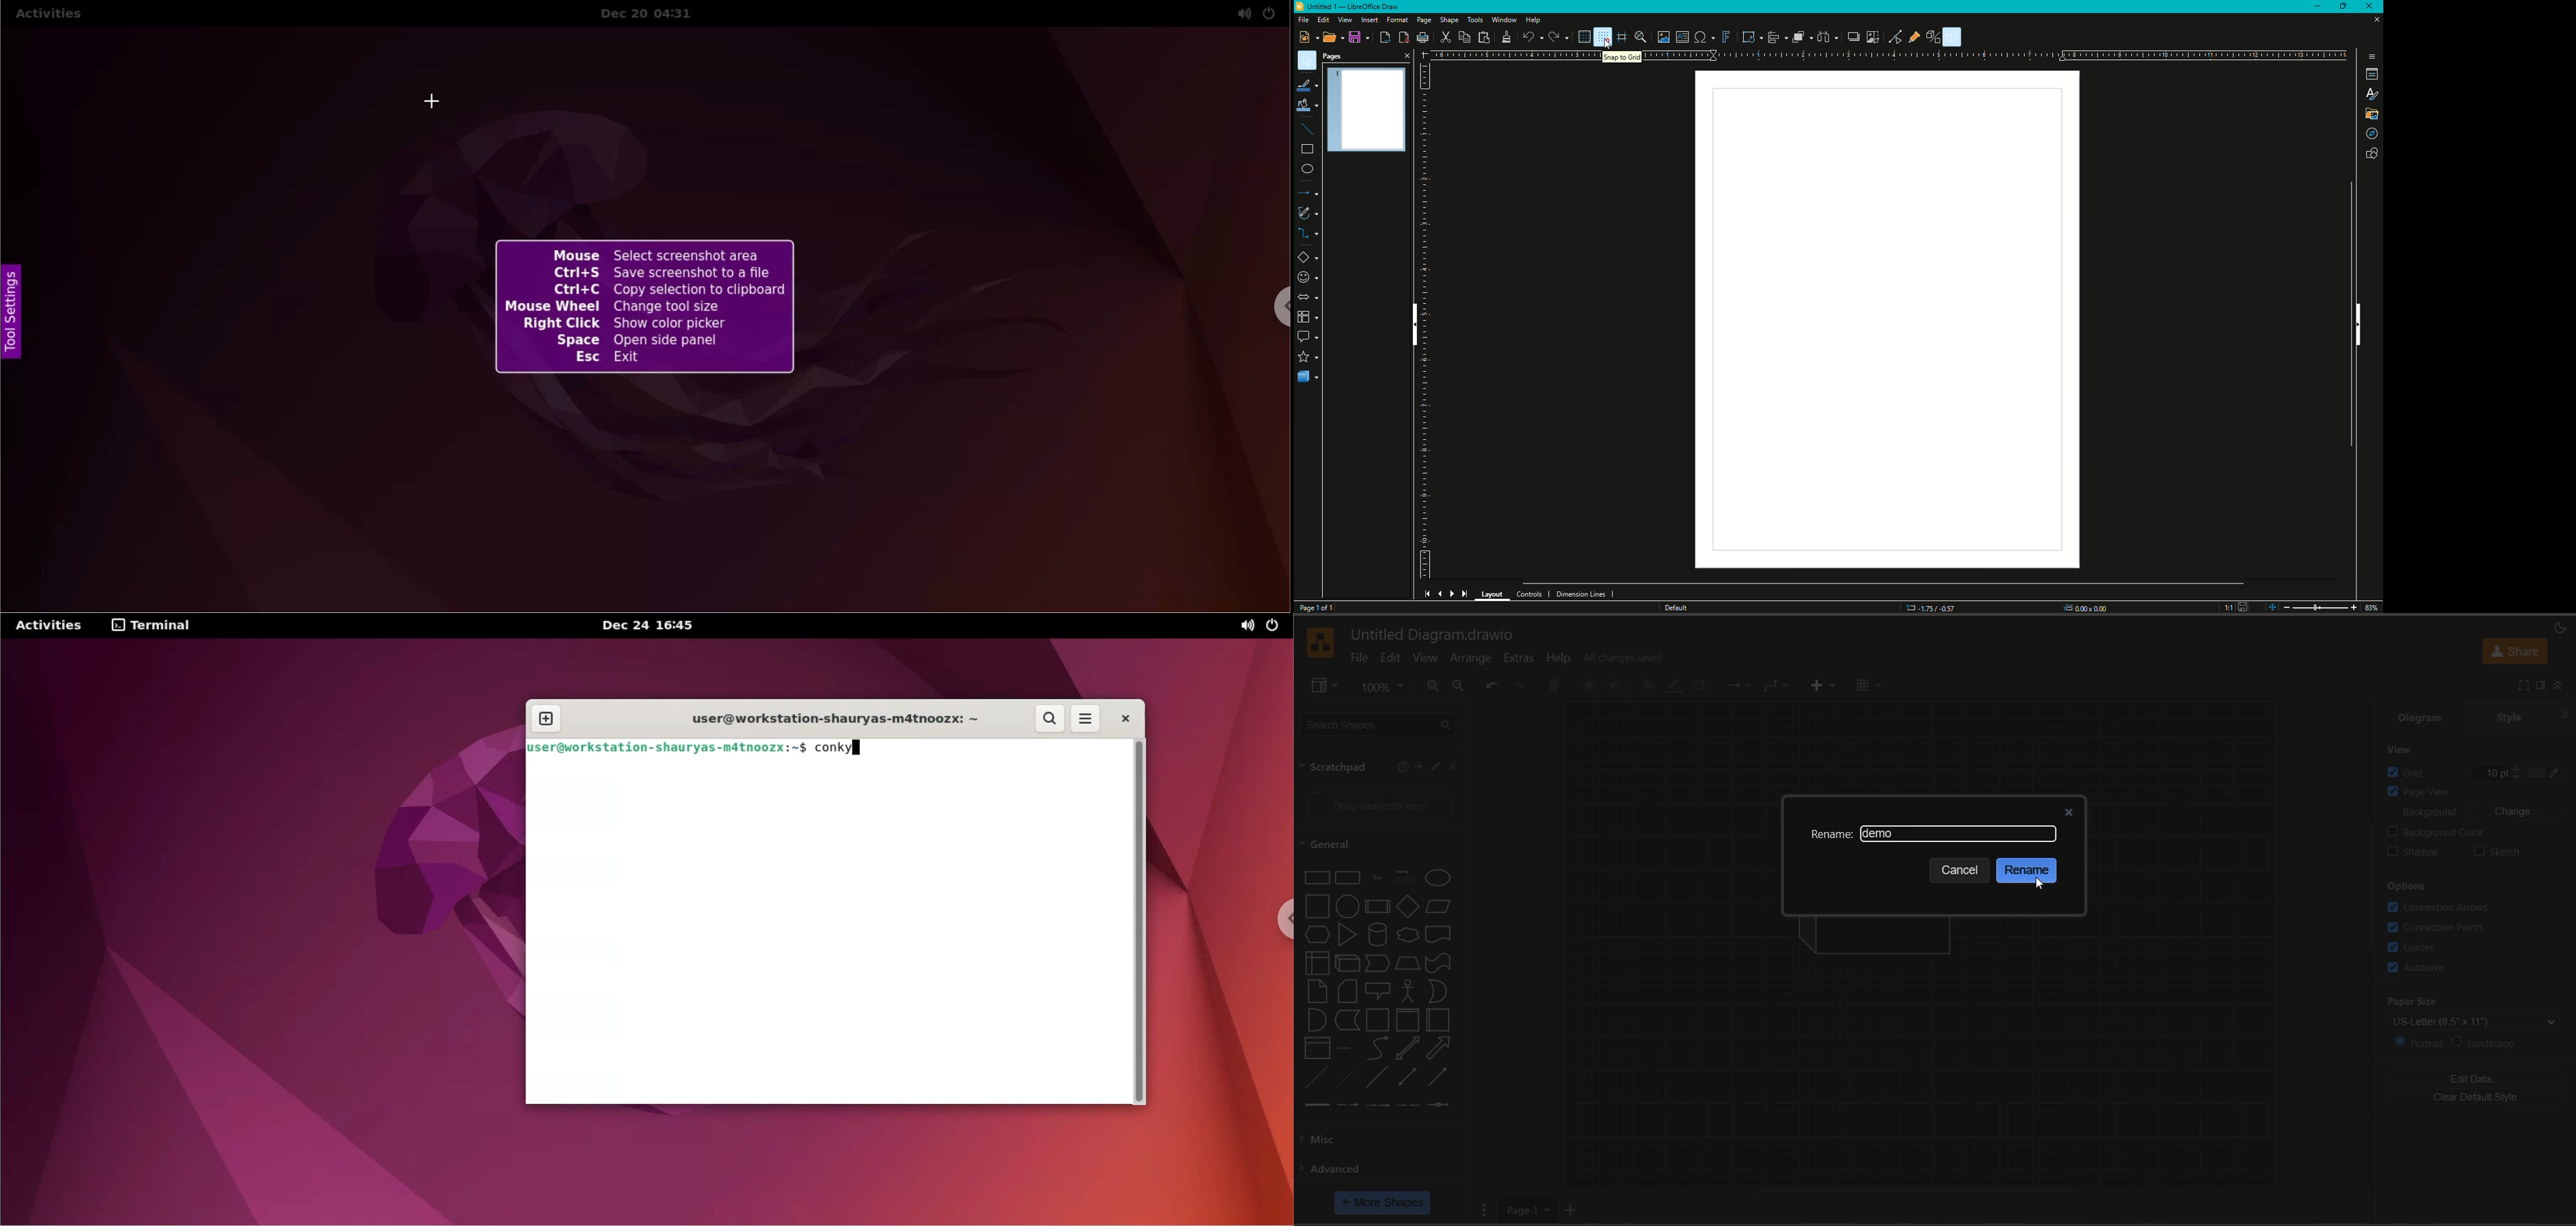 The height and width of the screenshot is (1232, 2576). Describe the element at coordinates (1574, 1208) in the screenshot. I see `insert page` at that location.